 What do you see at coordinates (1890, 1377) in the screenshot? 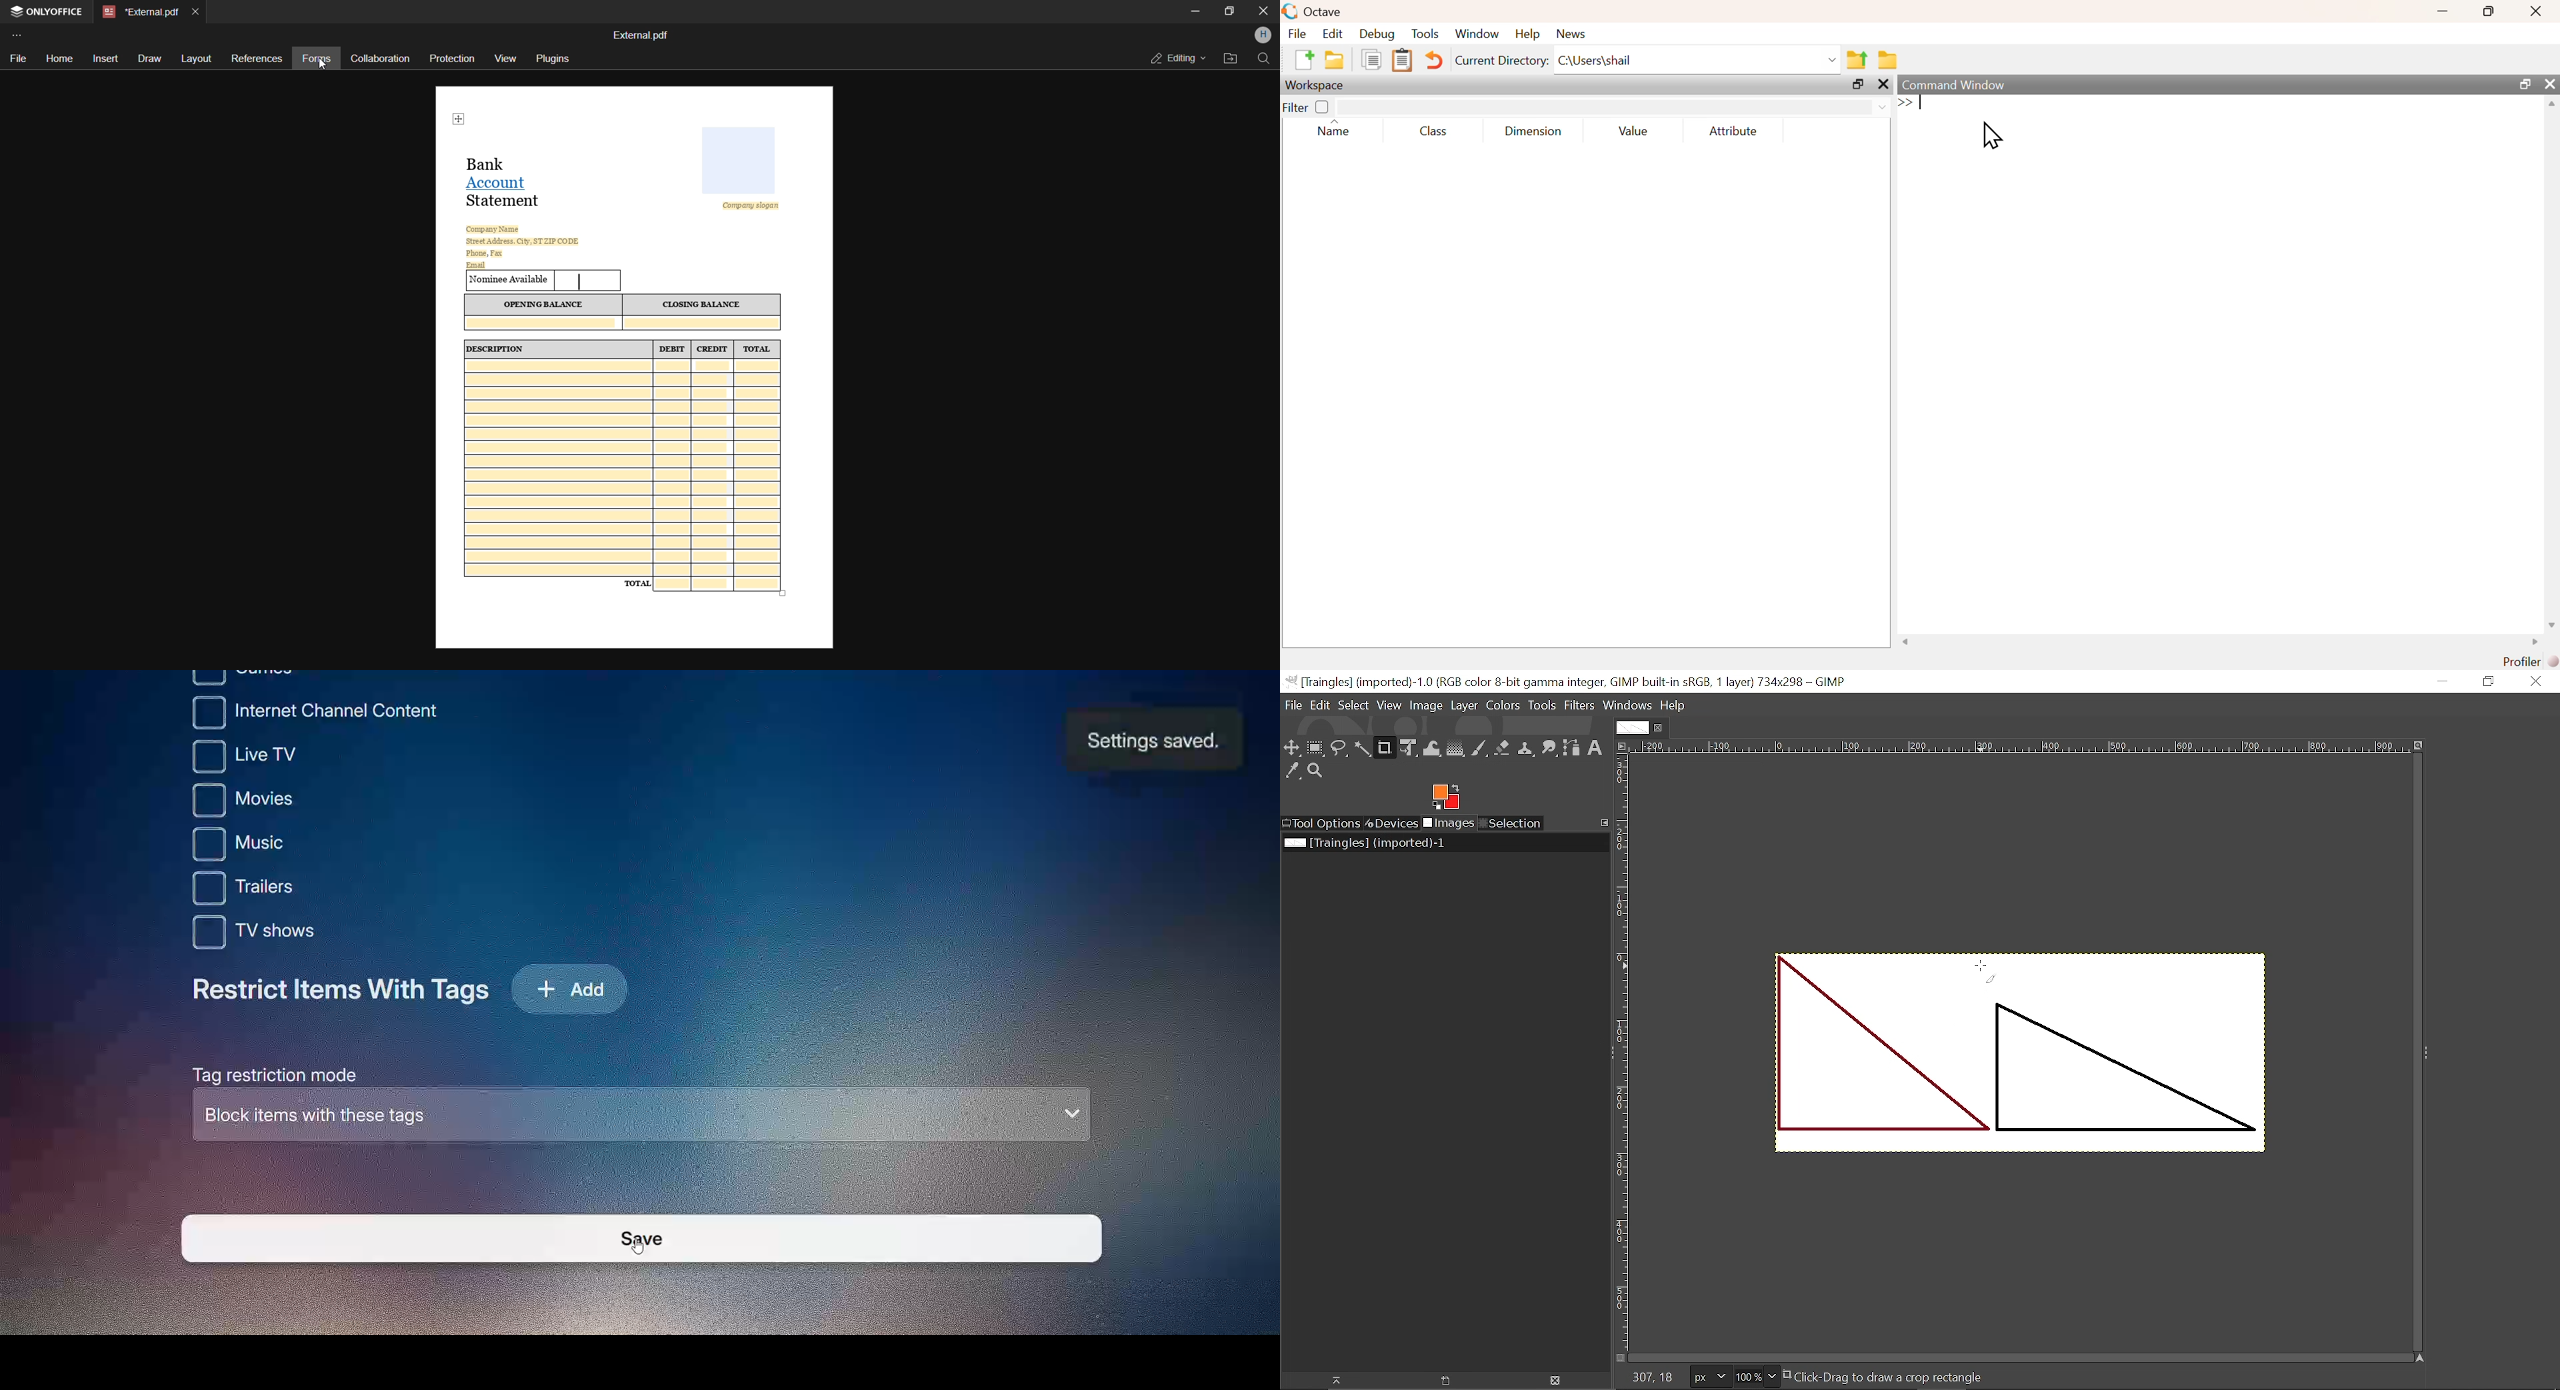
I see `click-drag to draw a crop rectangle` at bounding box center [1890, 1377].